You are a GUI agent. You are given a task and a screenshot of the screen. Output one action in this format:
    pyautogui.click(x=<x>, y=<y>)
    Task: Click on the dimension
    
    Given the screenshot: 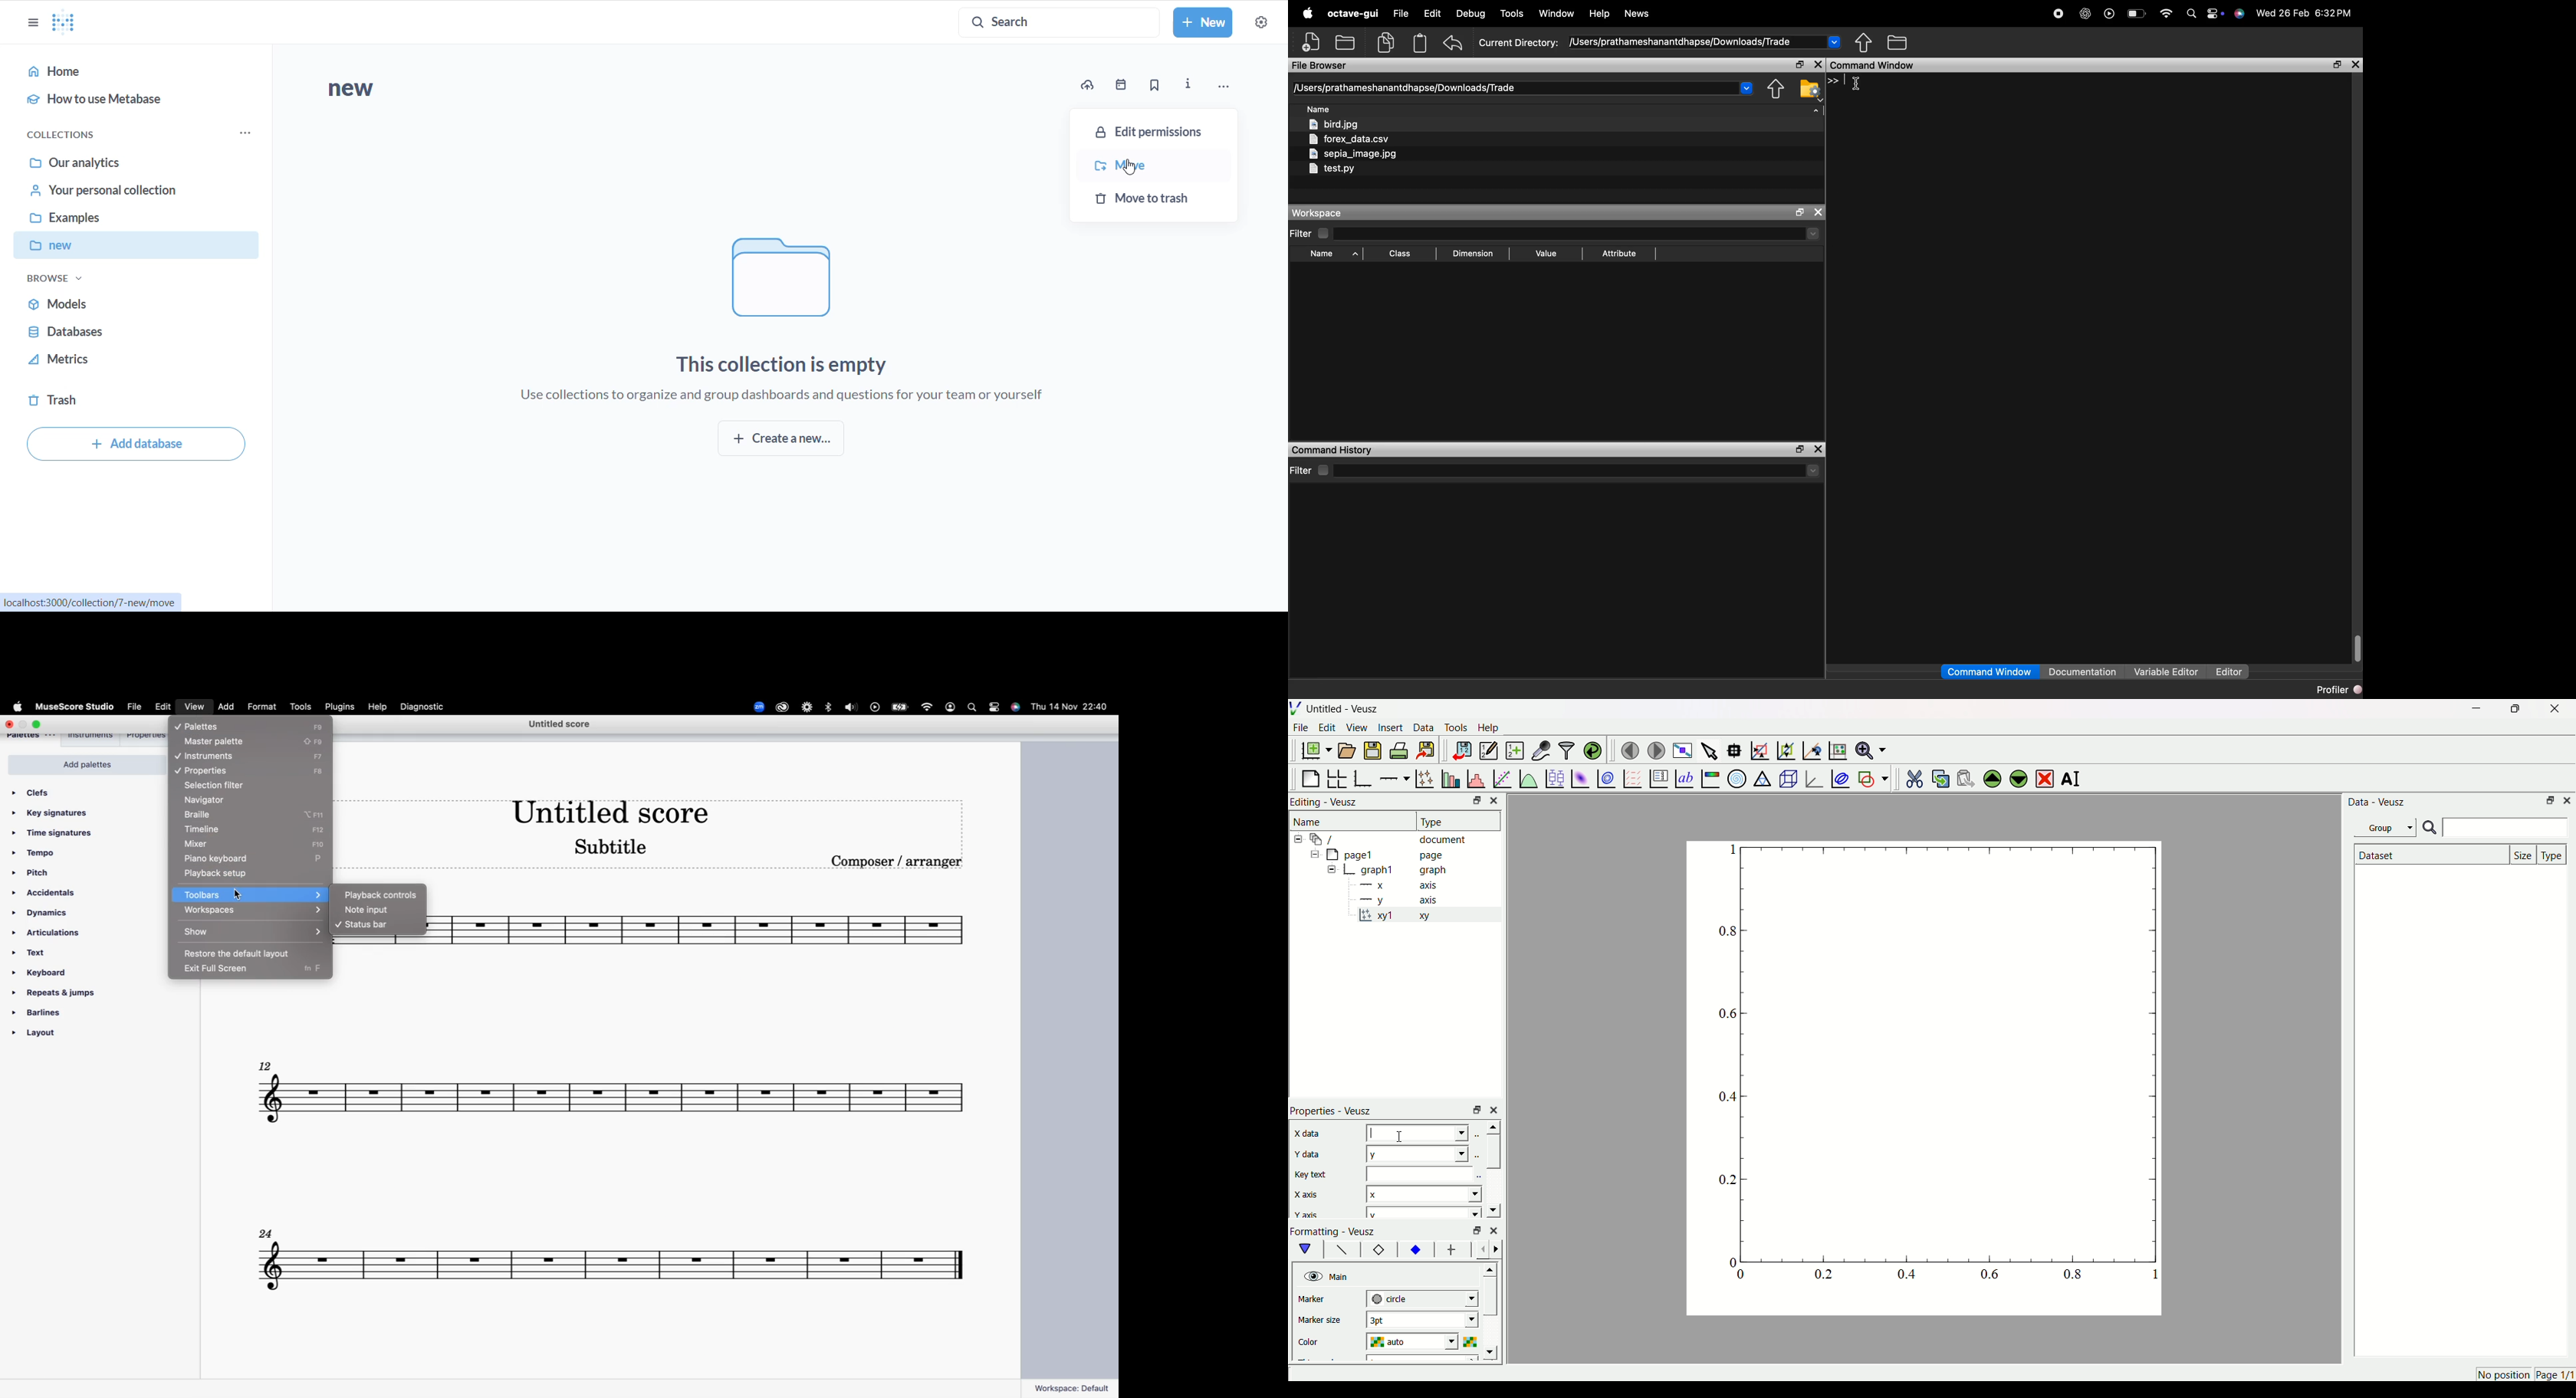 What is the action you would take?
    pyautogui.click(x=1476, y=254)
    